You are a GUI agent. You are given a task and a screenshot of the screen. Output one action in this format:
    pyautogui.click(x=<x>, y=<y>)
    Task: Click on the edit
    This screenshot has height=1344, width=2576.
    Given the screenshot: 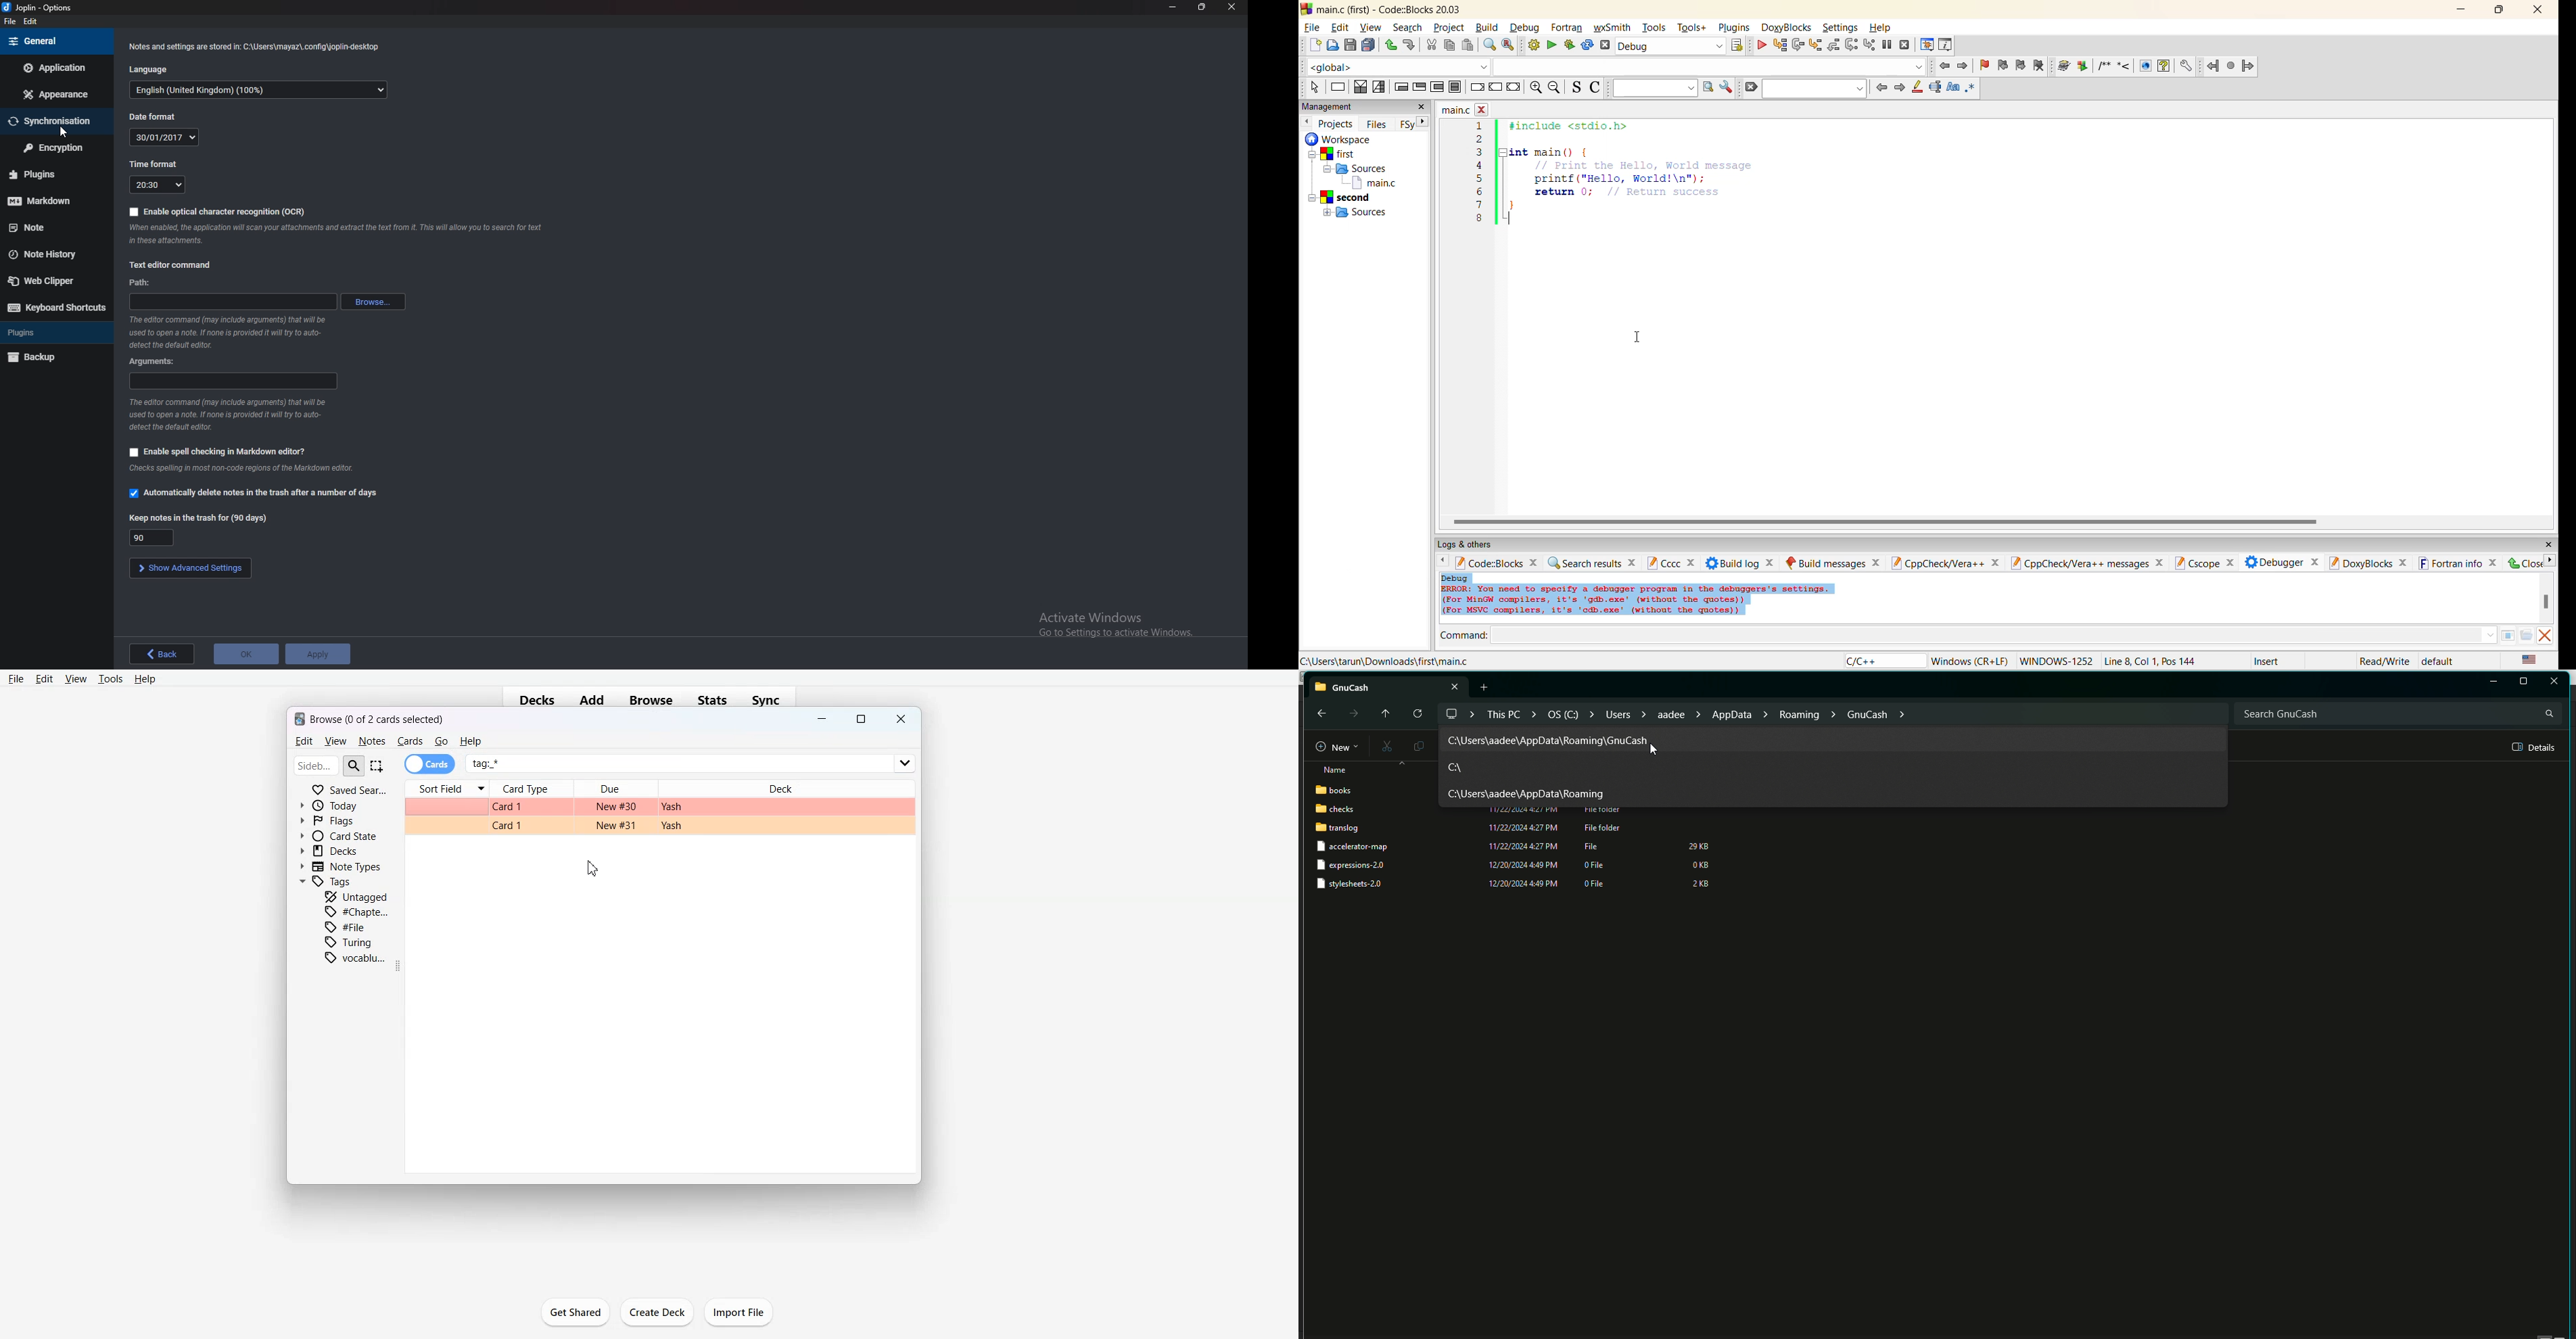 What is the action you would take?
    pyautogui.click(x=33, y=21)
    